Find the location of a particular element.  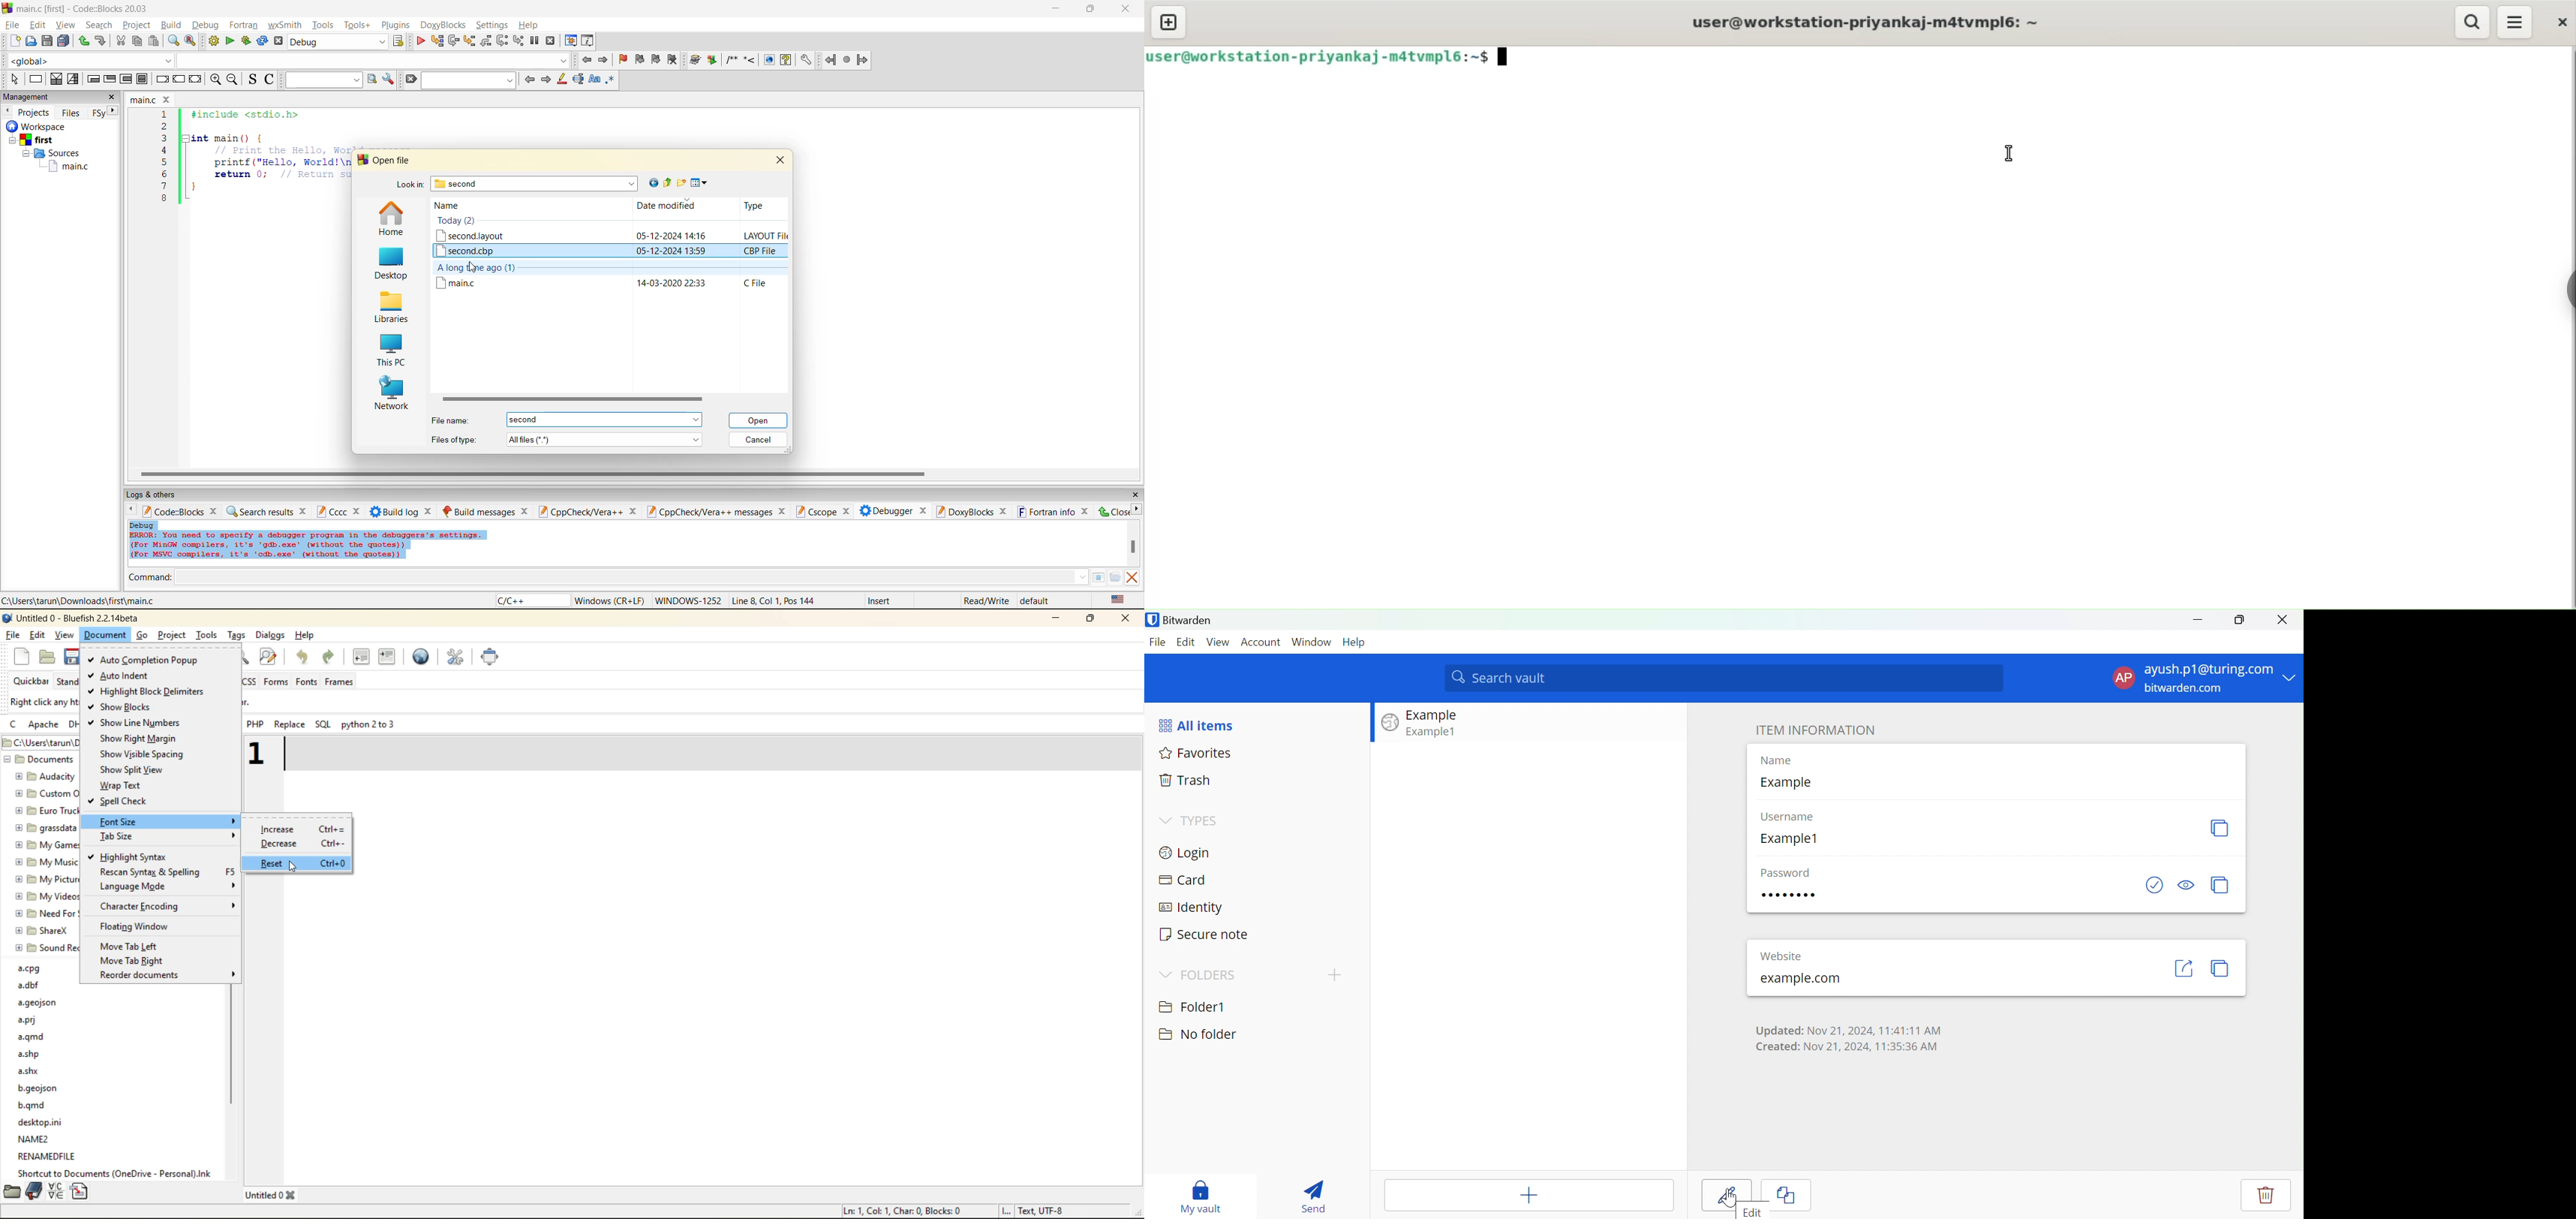

a.cpg is located at coordinates (30, 970).